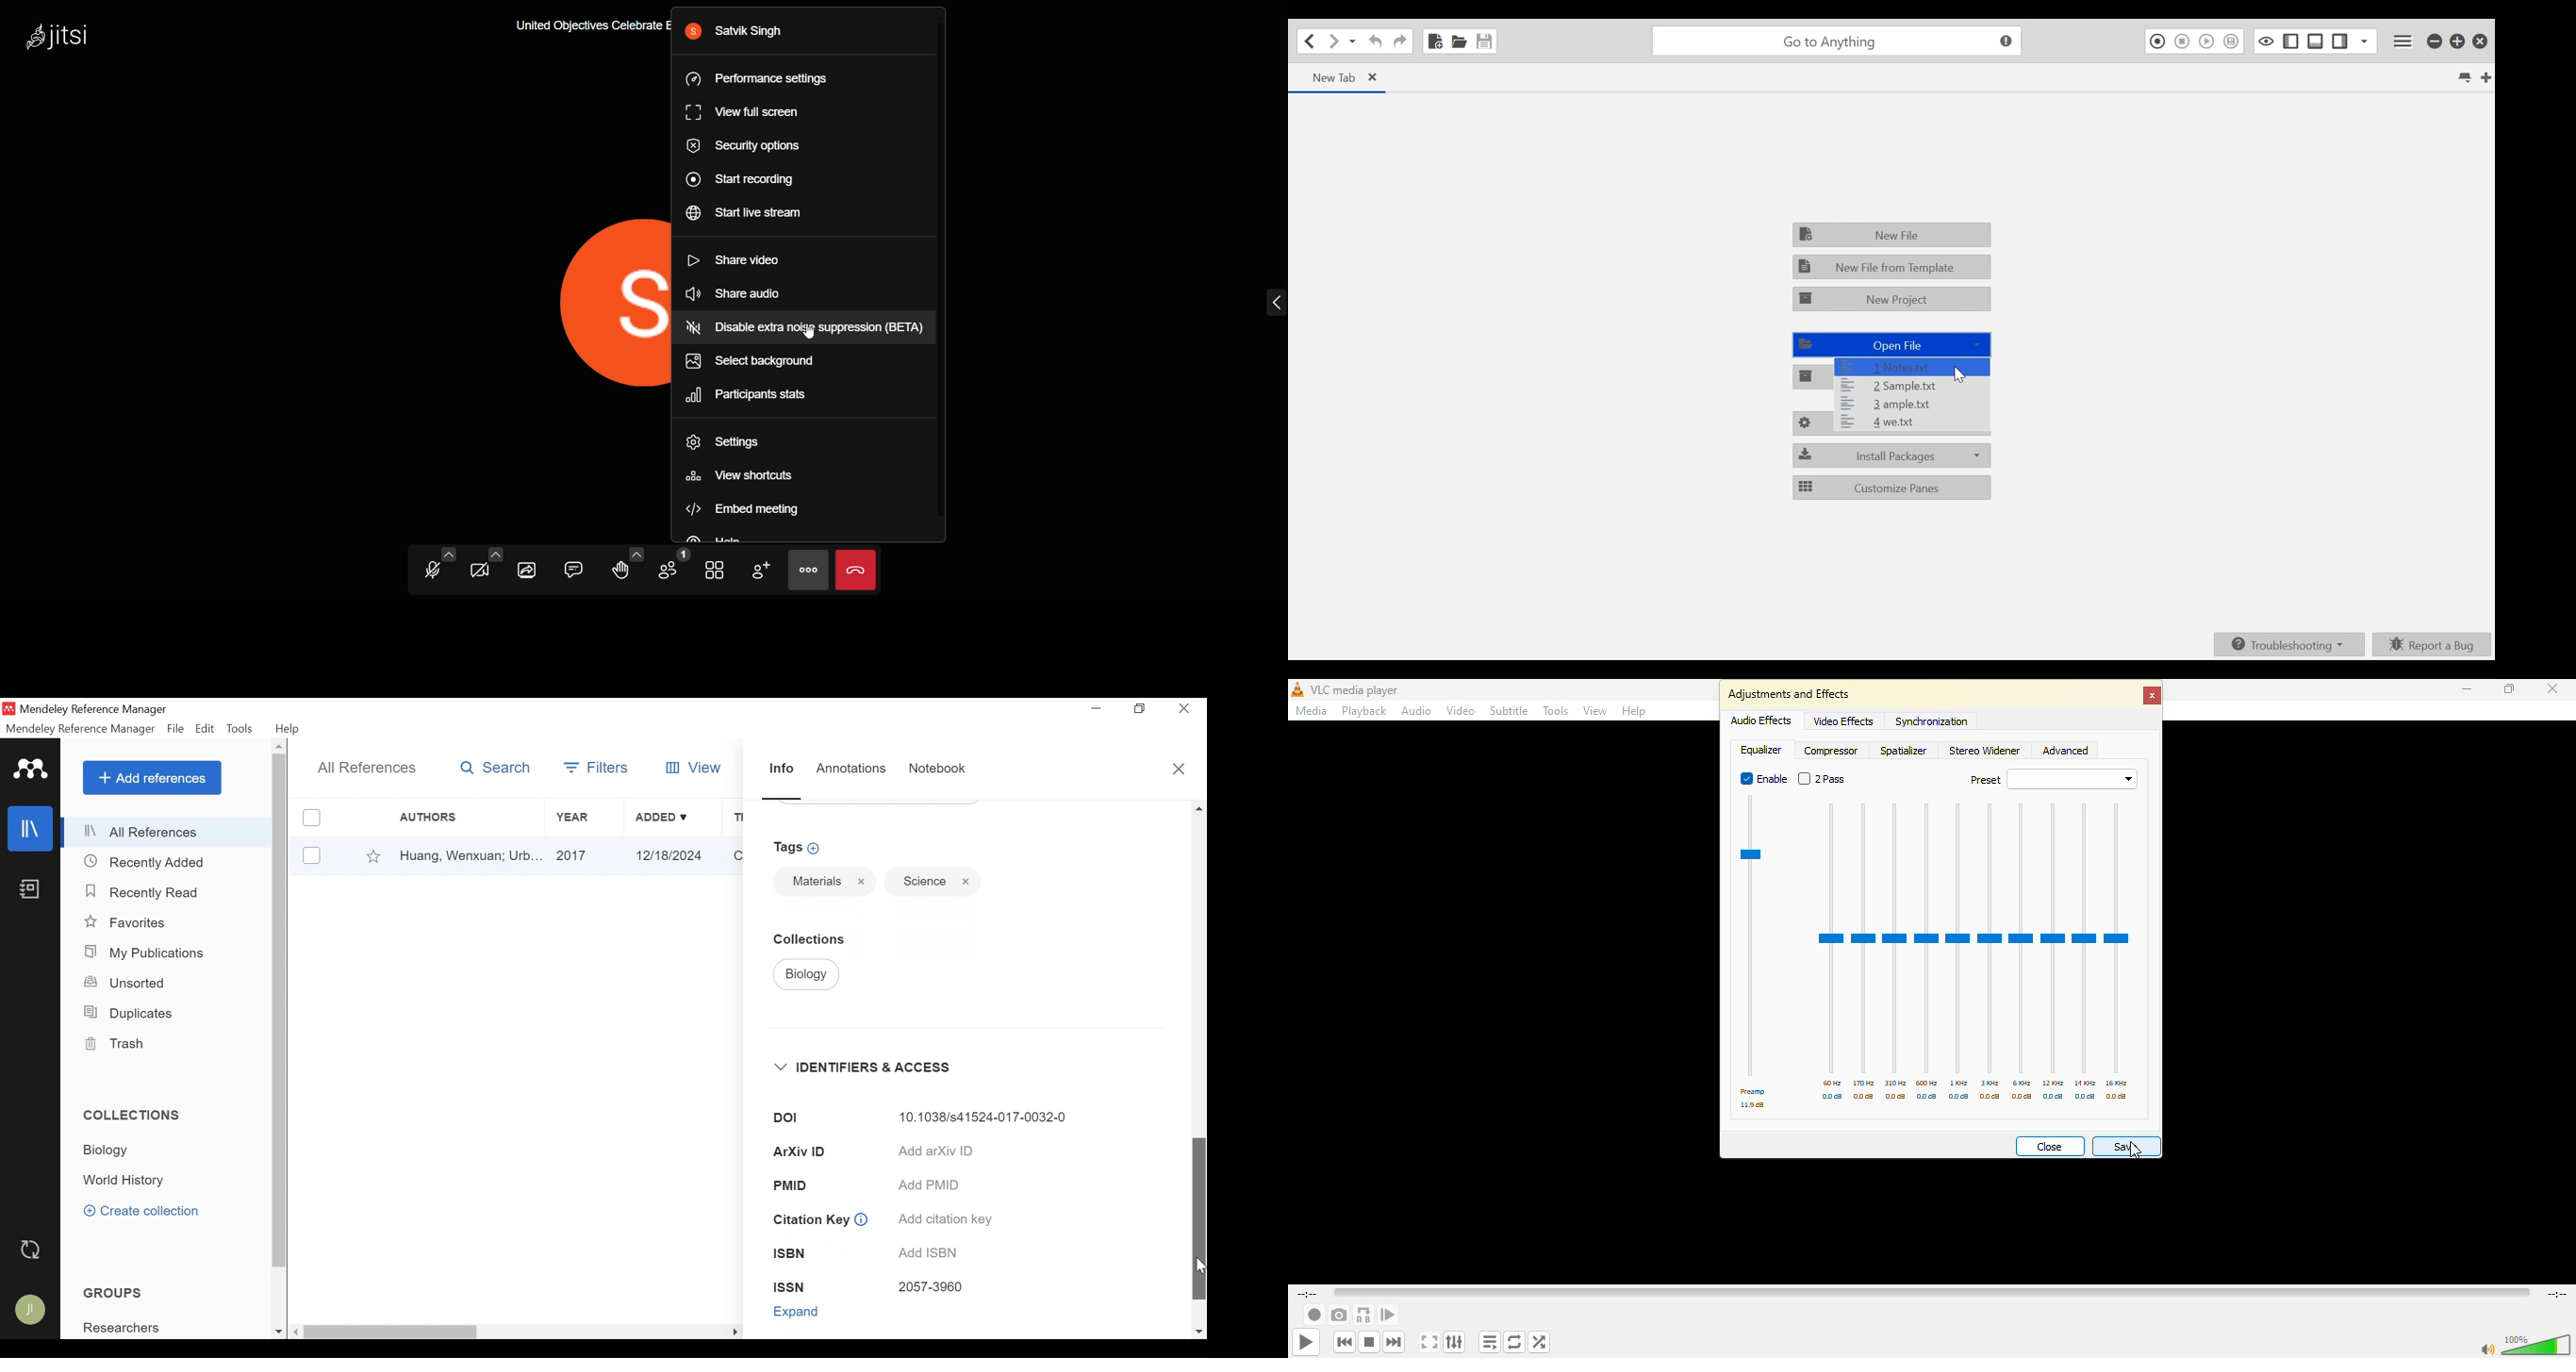  I want to click on share screen, so click(527, 571).